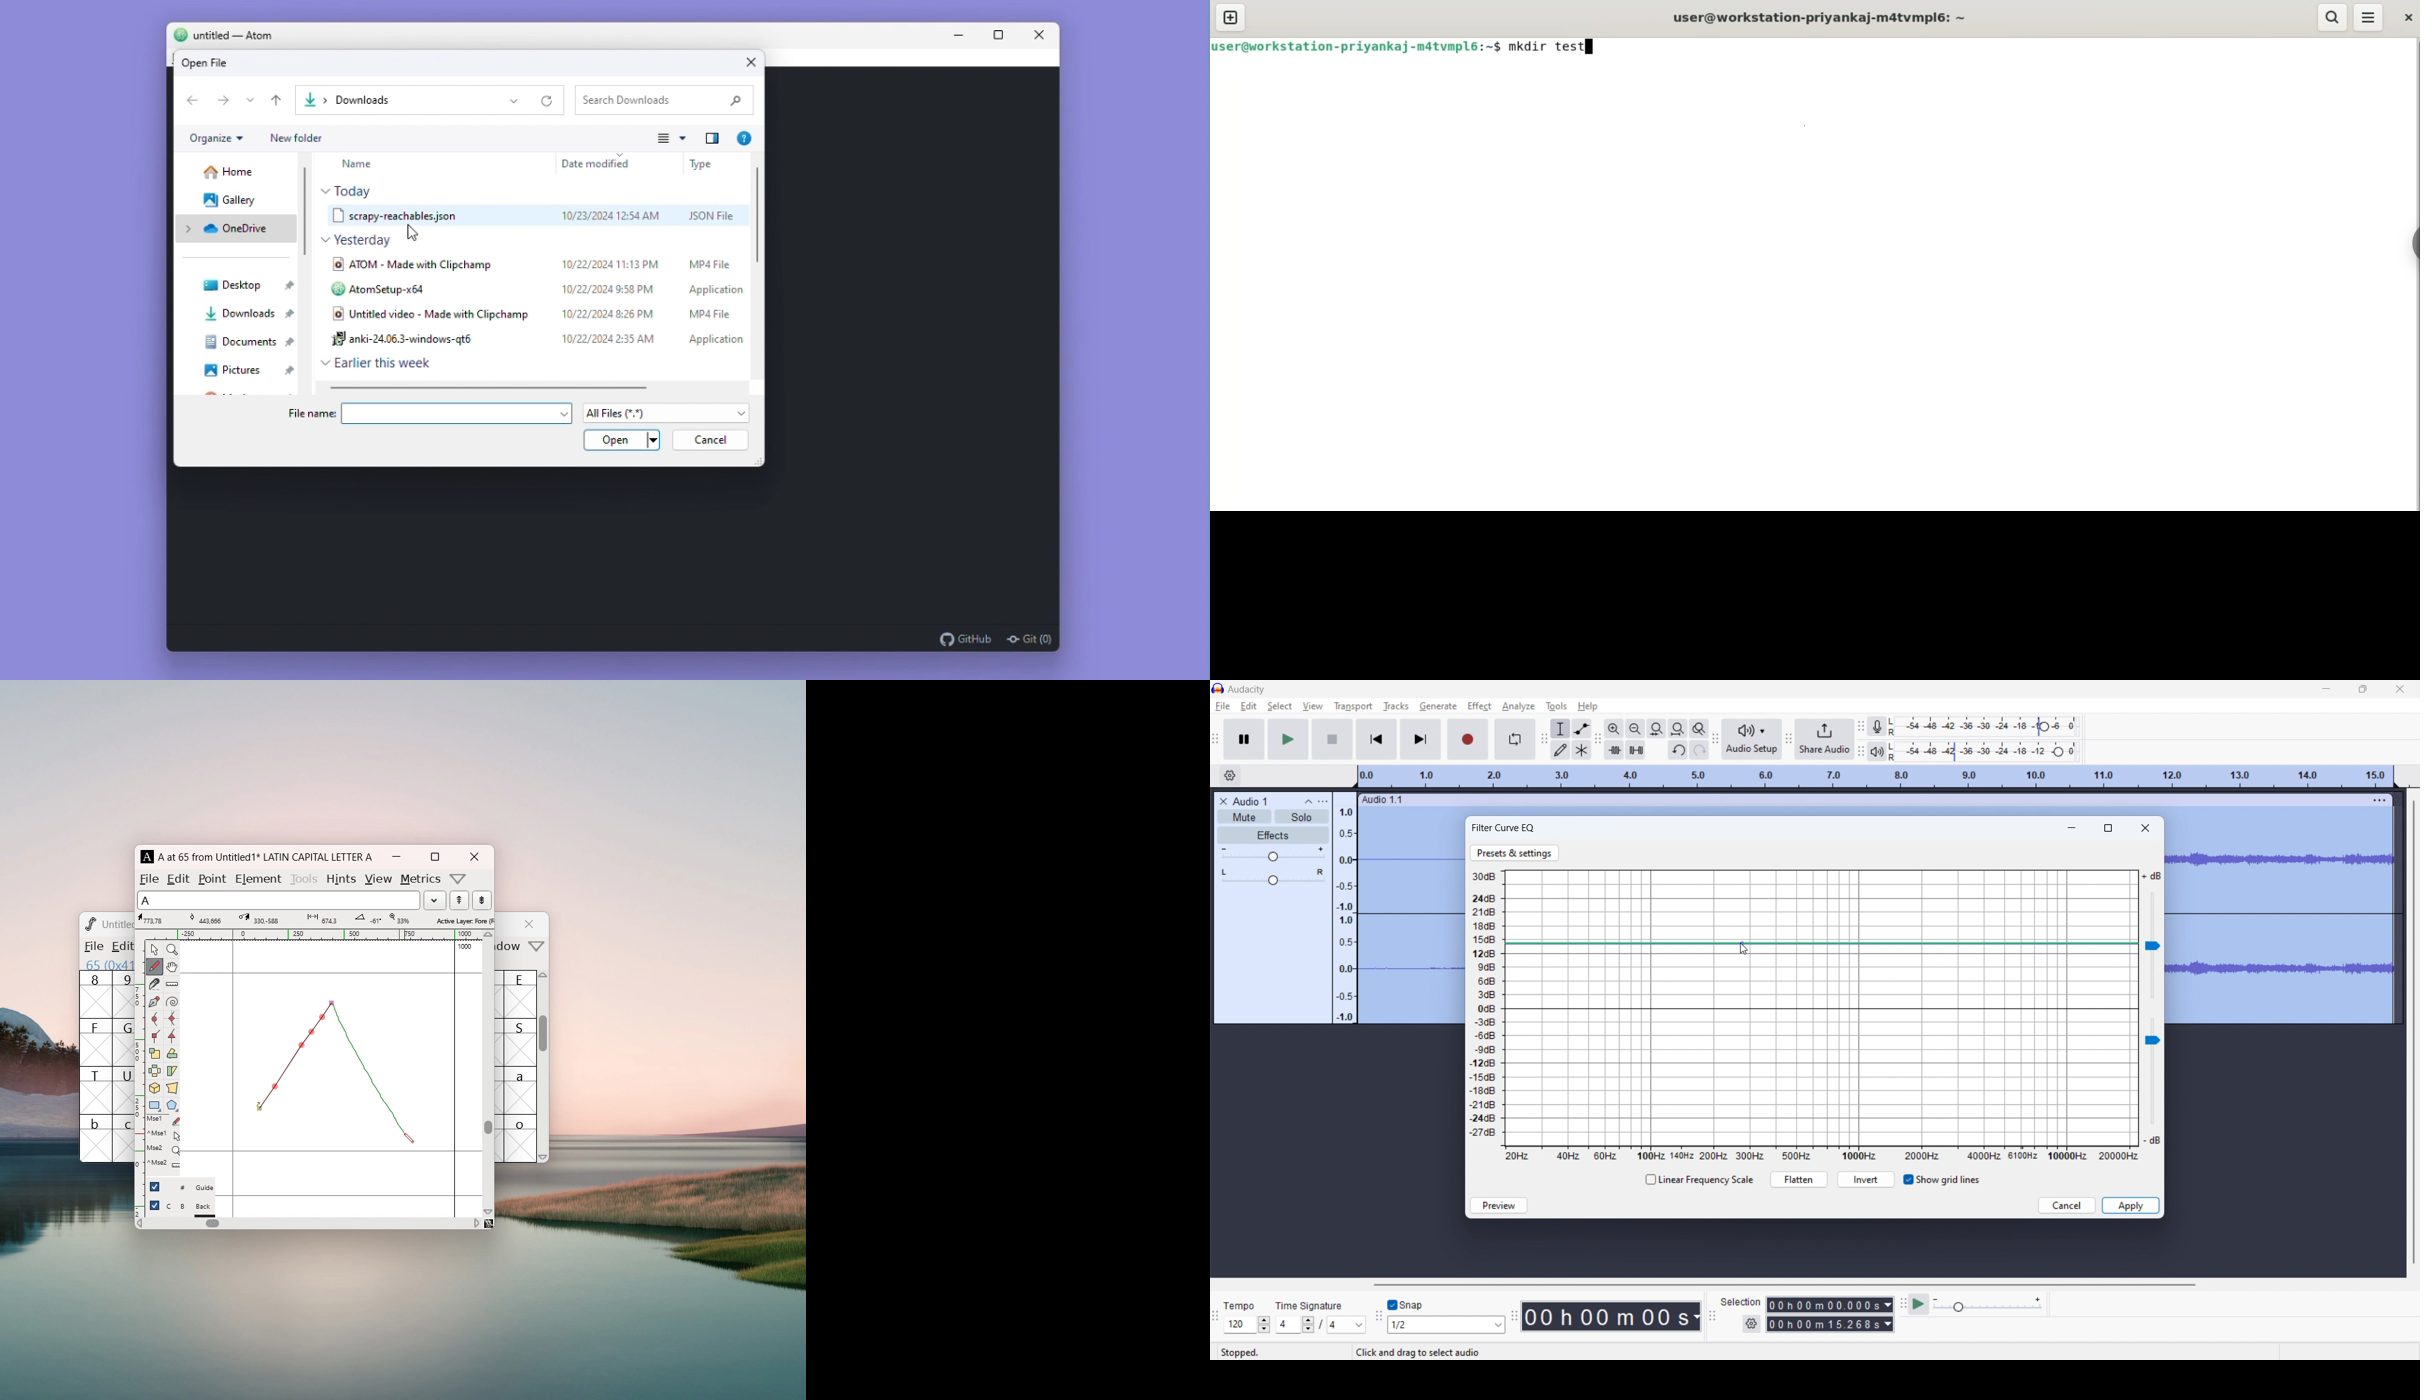  Describe the element at coordinates (93, 946) in the screenshot. I see `file` at that location.